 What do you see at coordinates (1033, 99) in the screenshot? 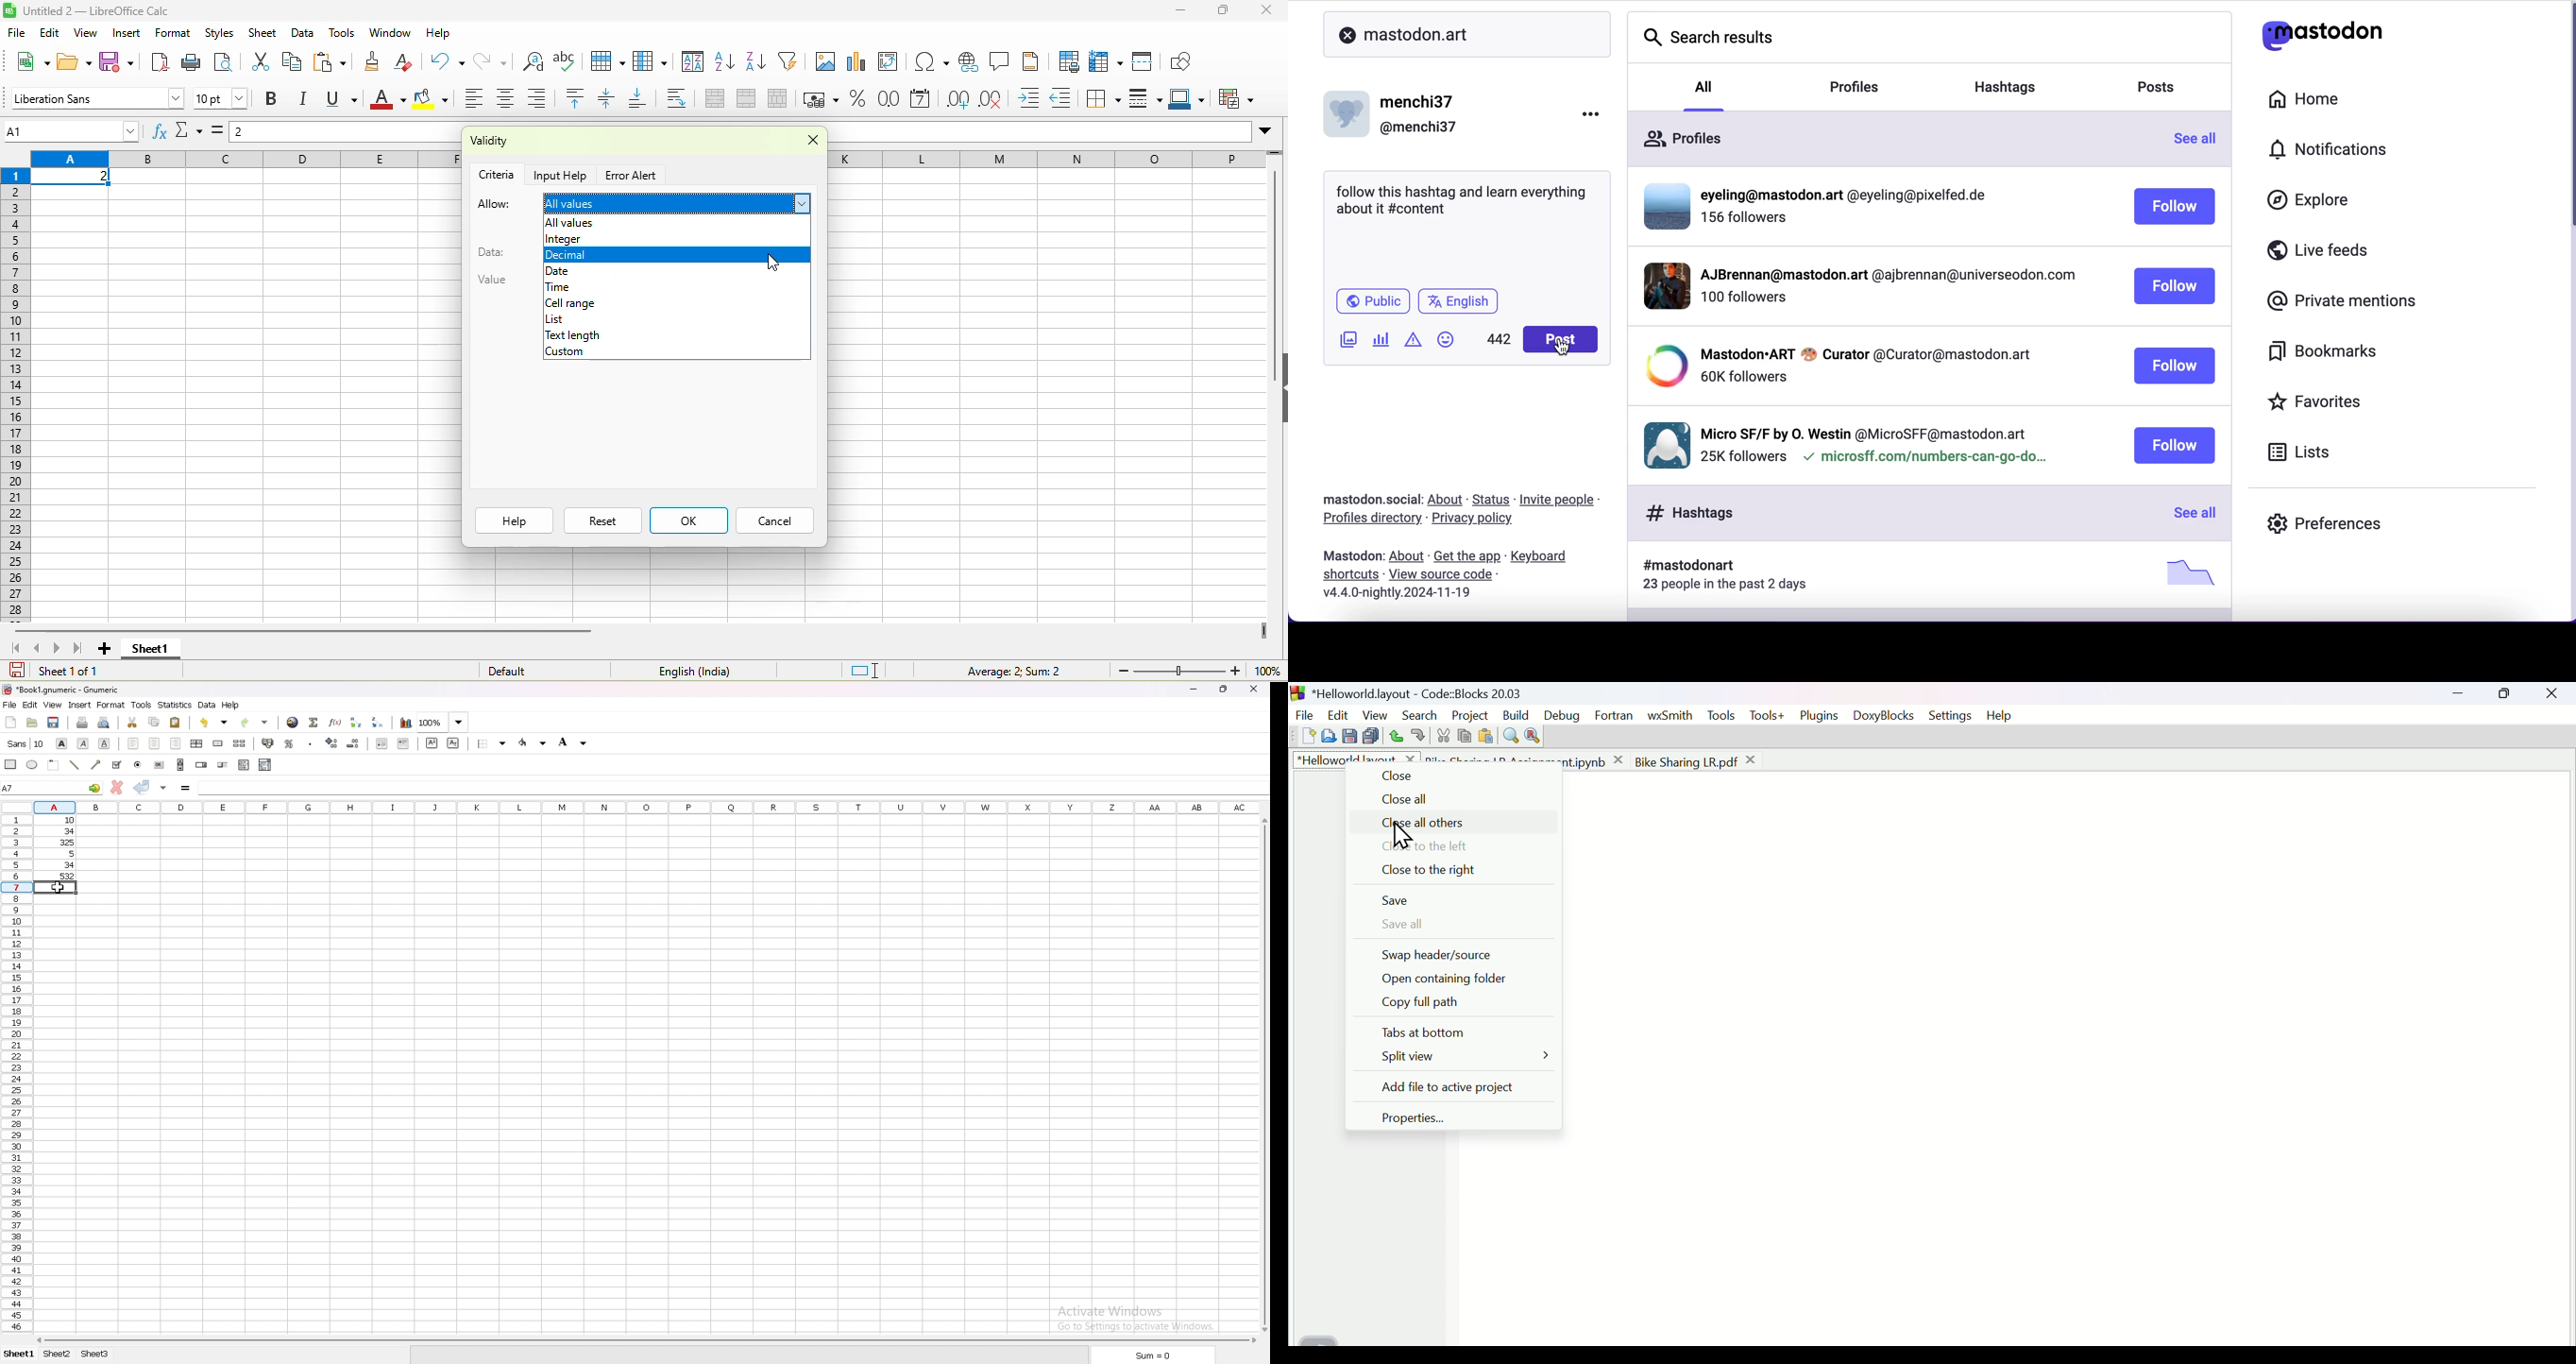
I see `increase indent` at bounding box center [1033, 99].